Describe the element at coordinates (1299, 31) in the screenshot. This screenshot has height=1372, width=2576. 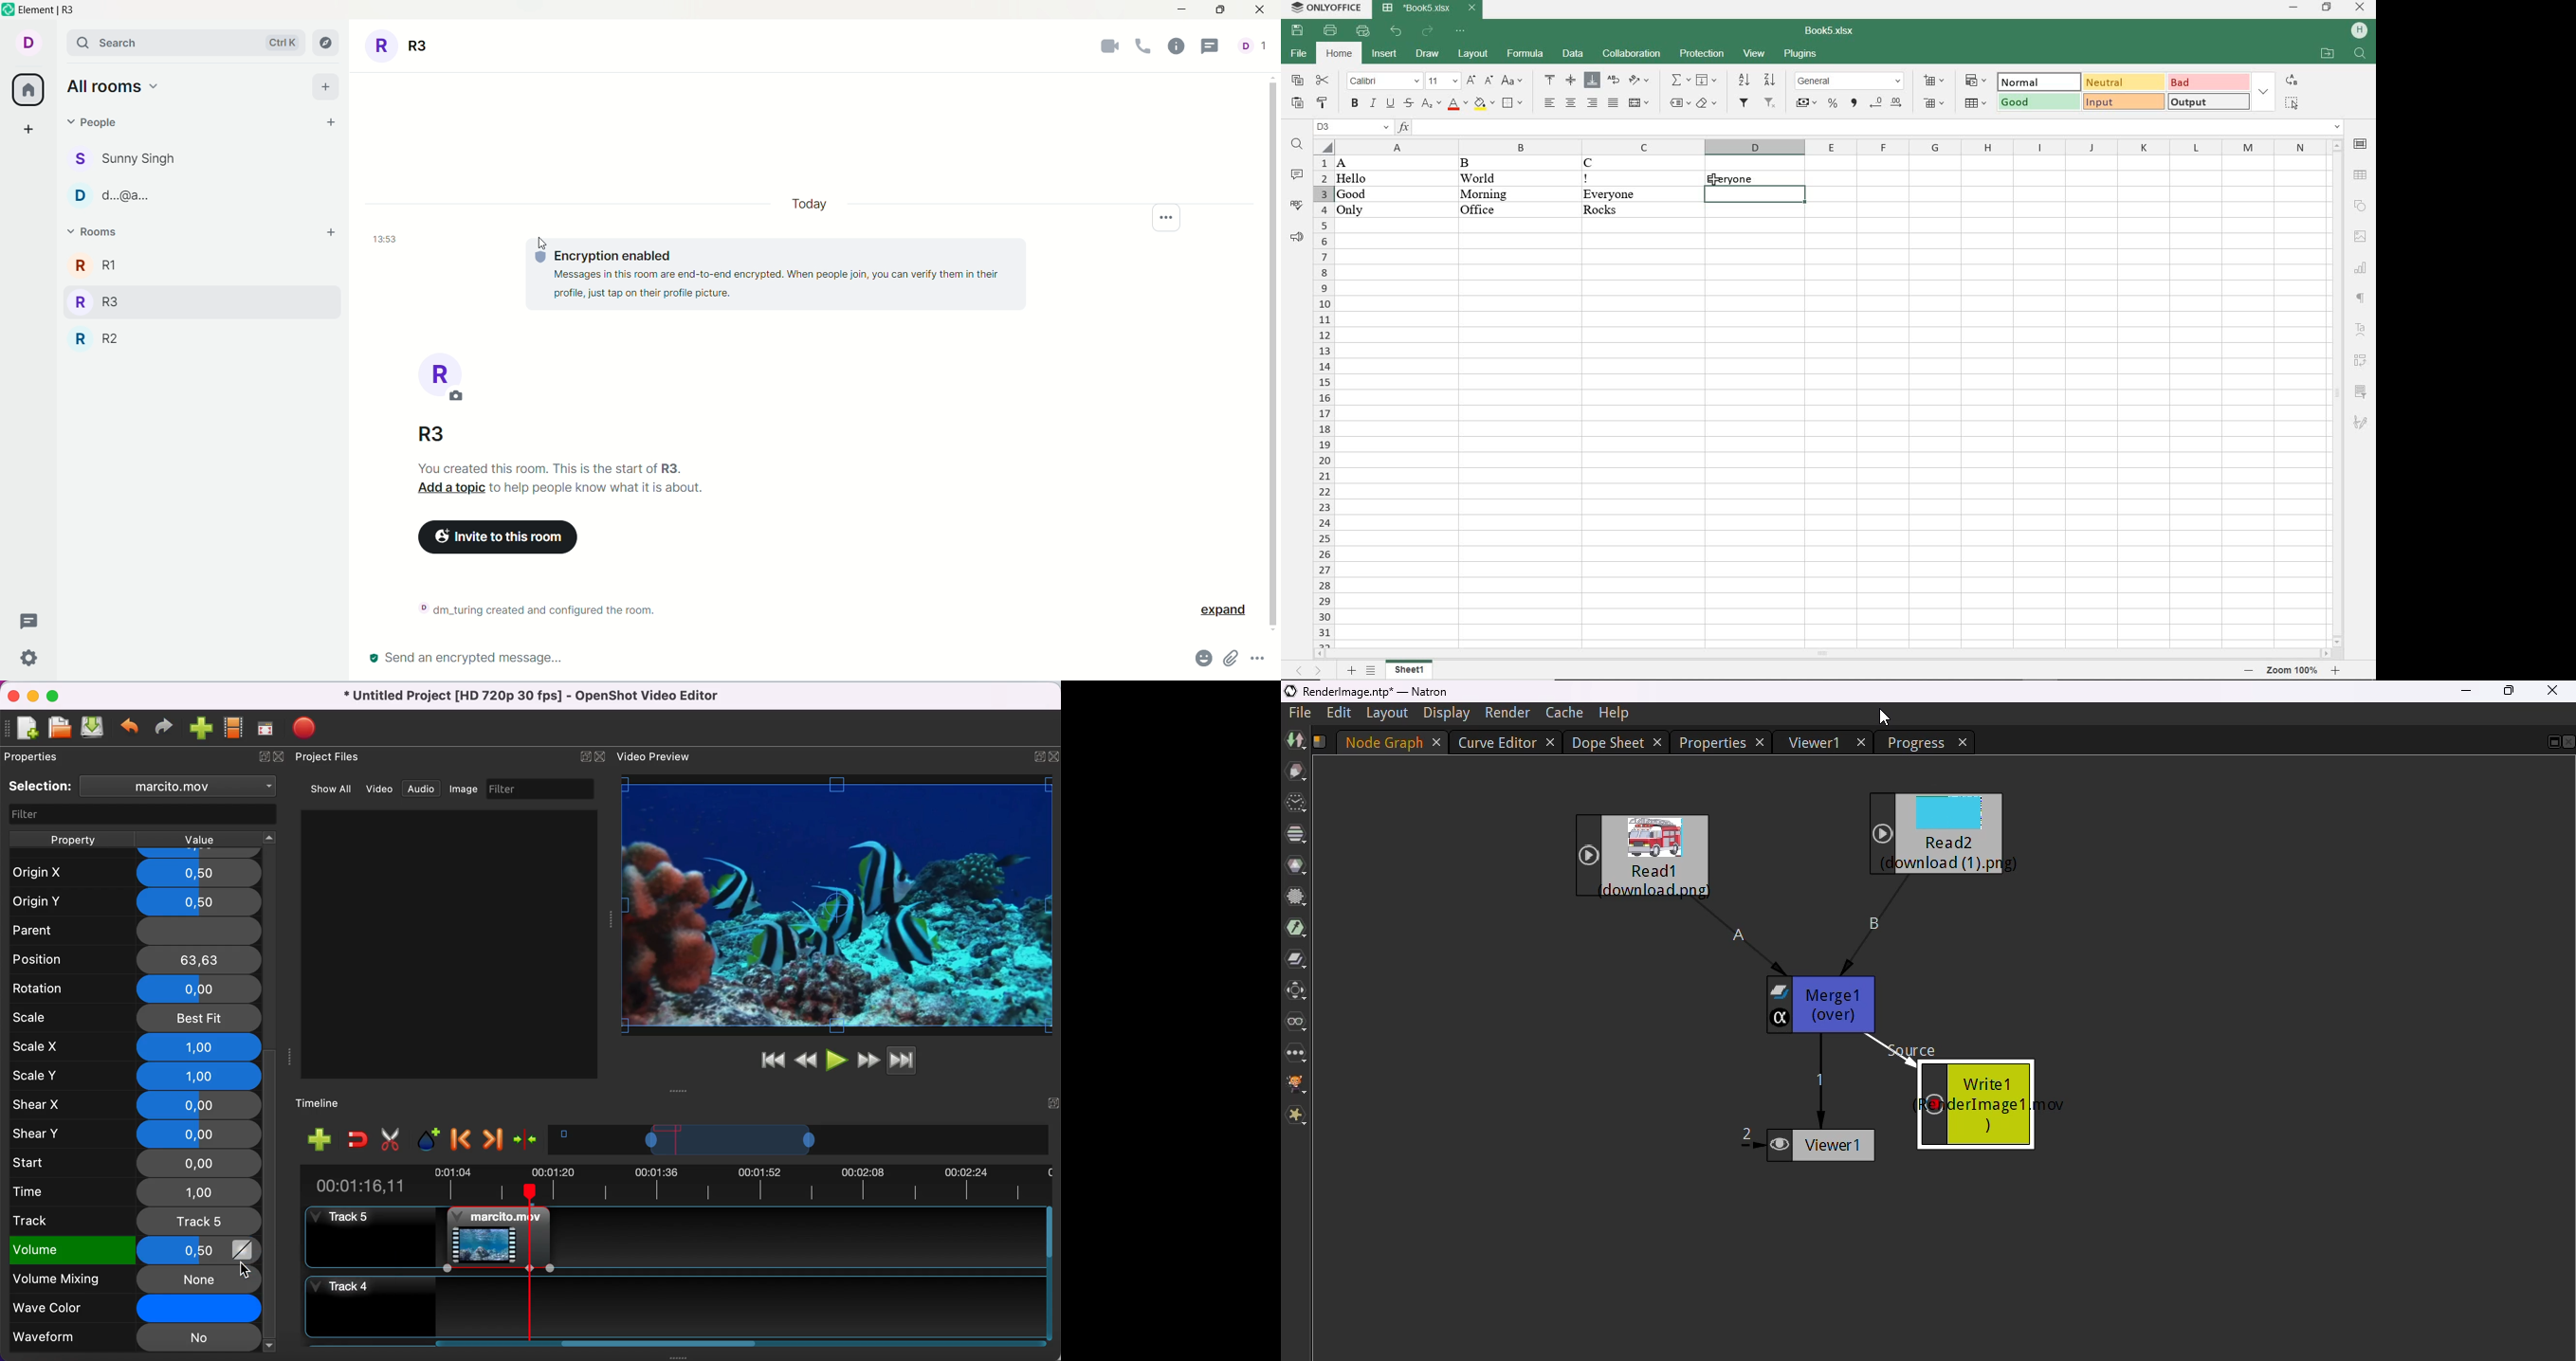
I see `save` at that location.